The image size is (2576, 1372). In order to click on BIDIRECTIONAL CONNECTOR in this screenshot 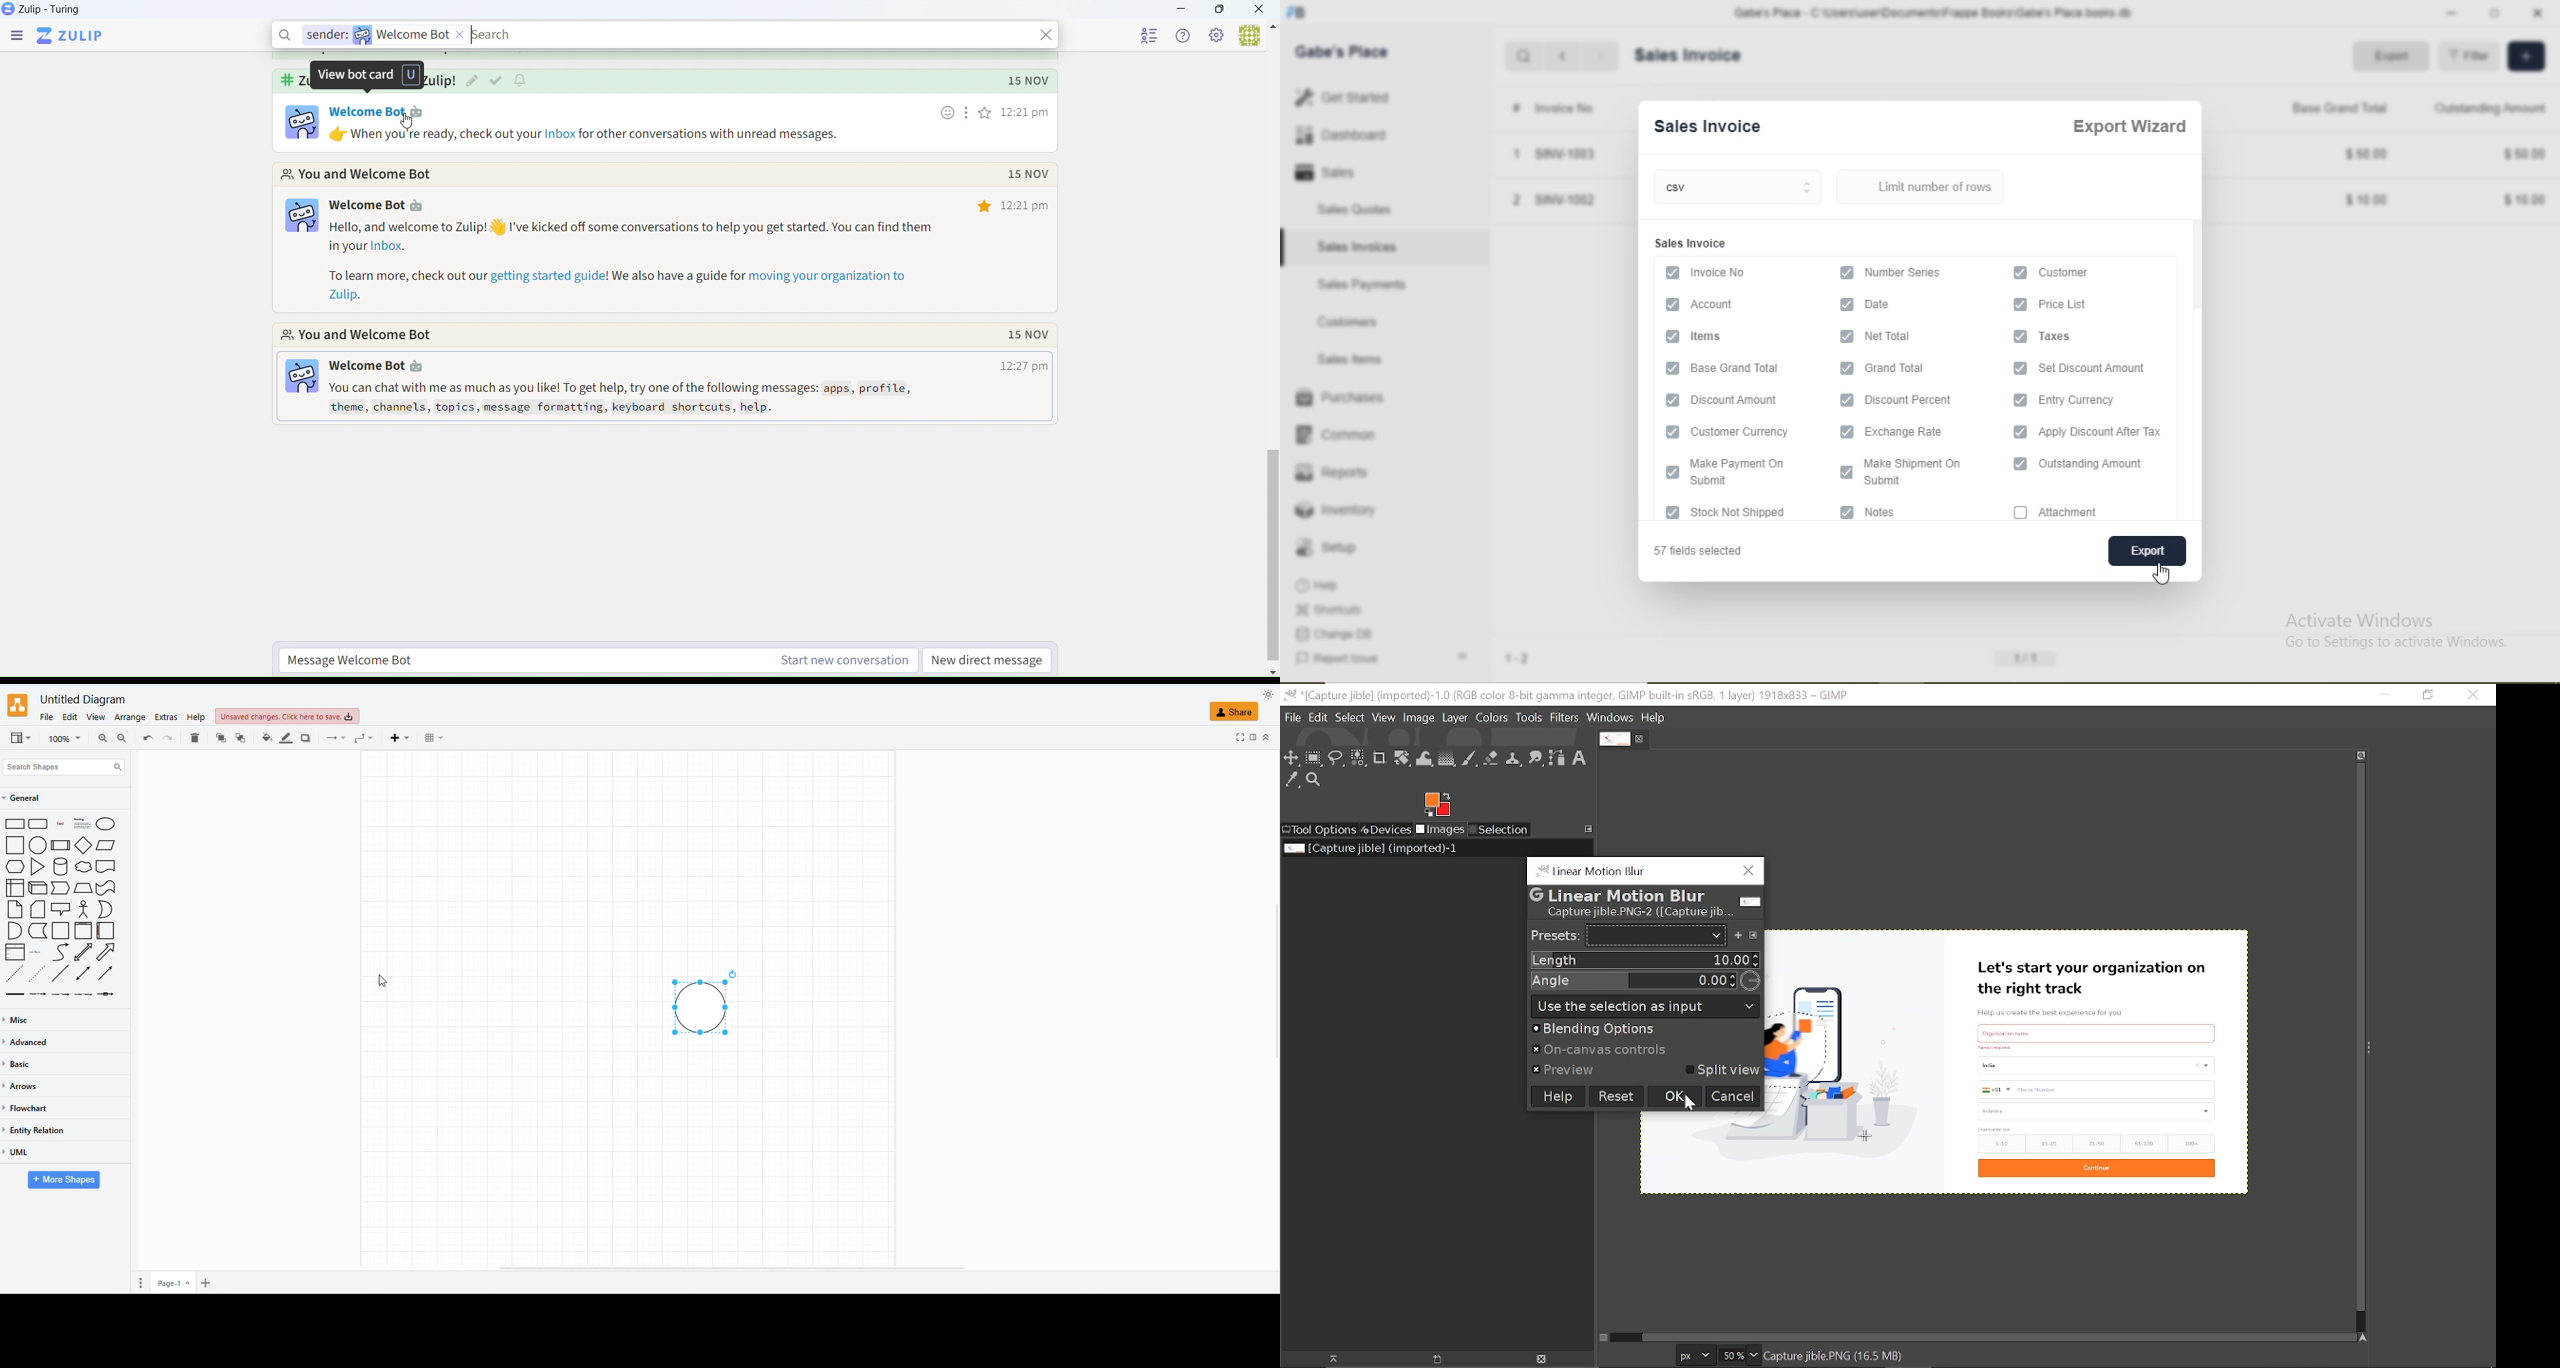, I will do `click(82, 973)`.